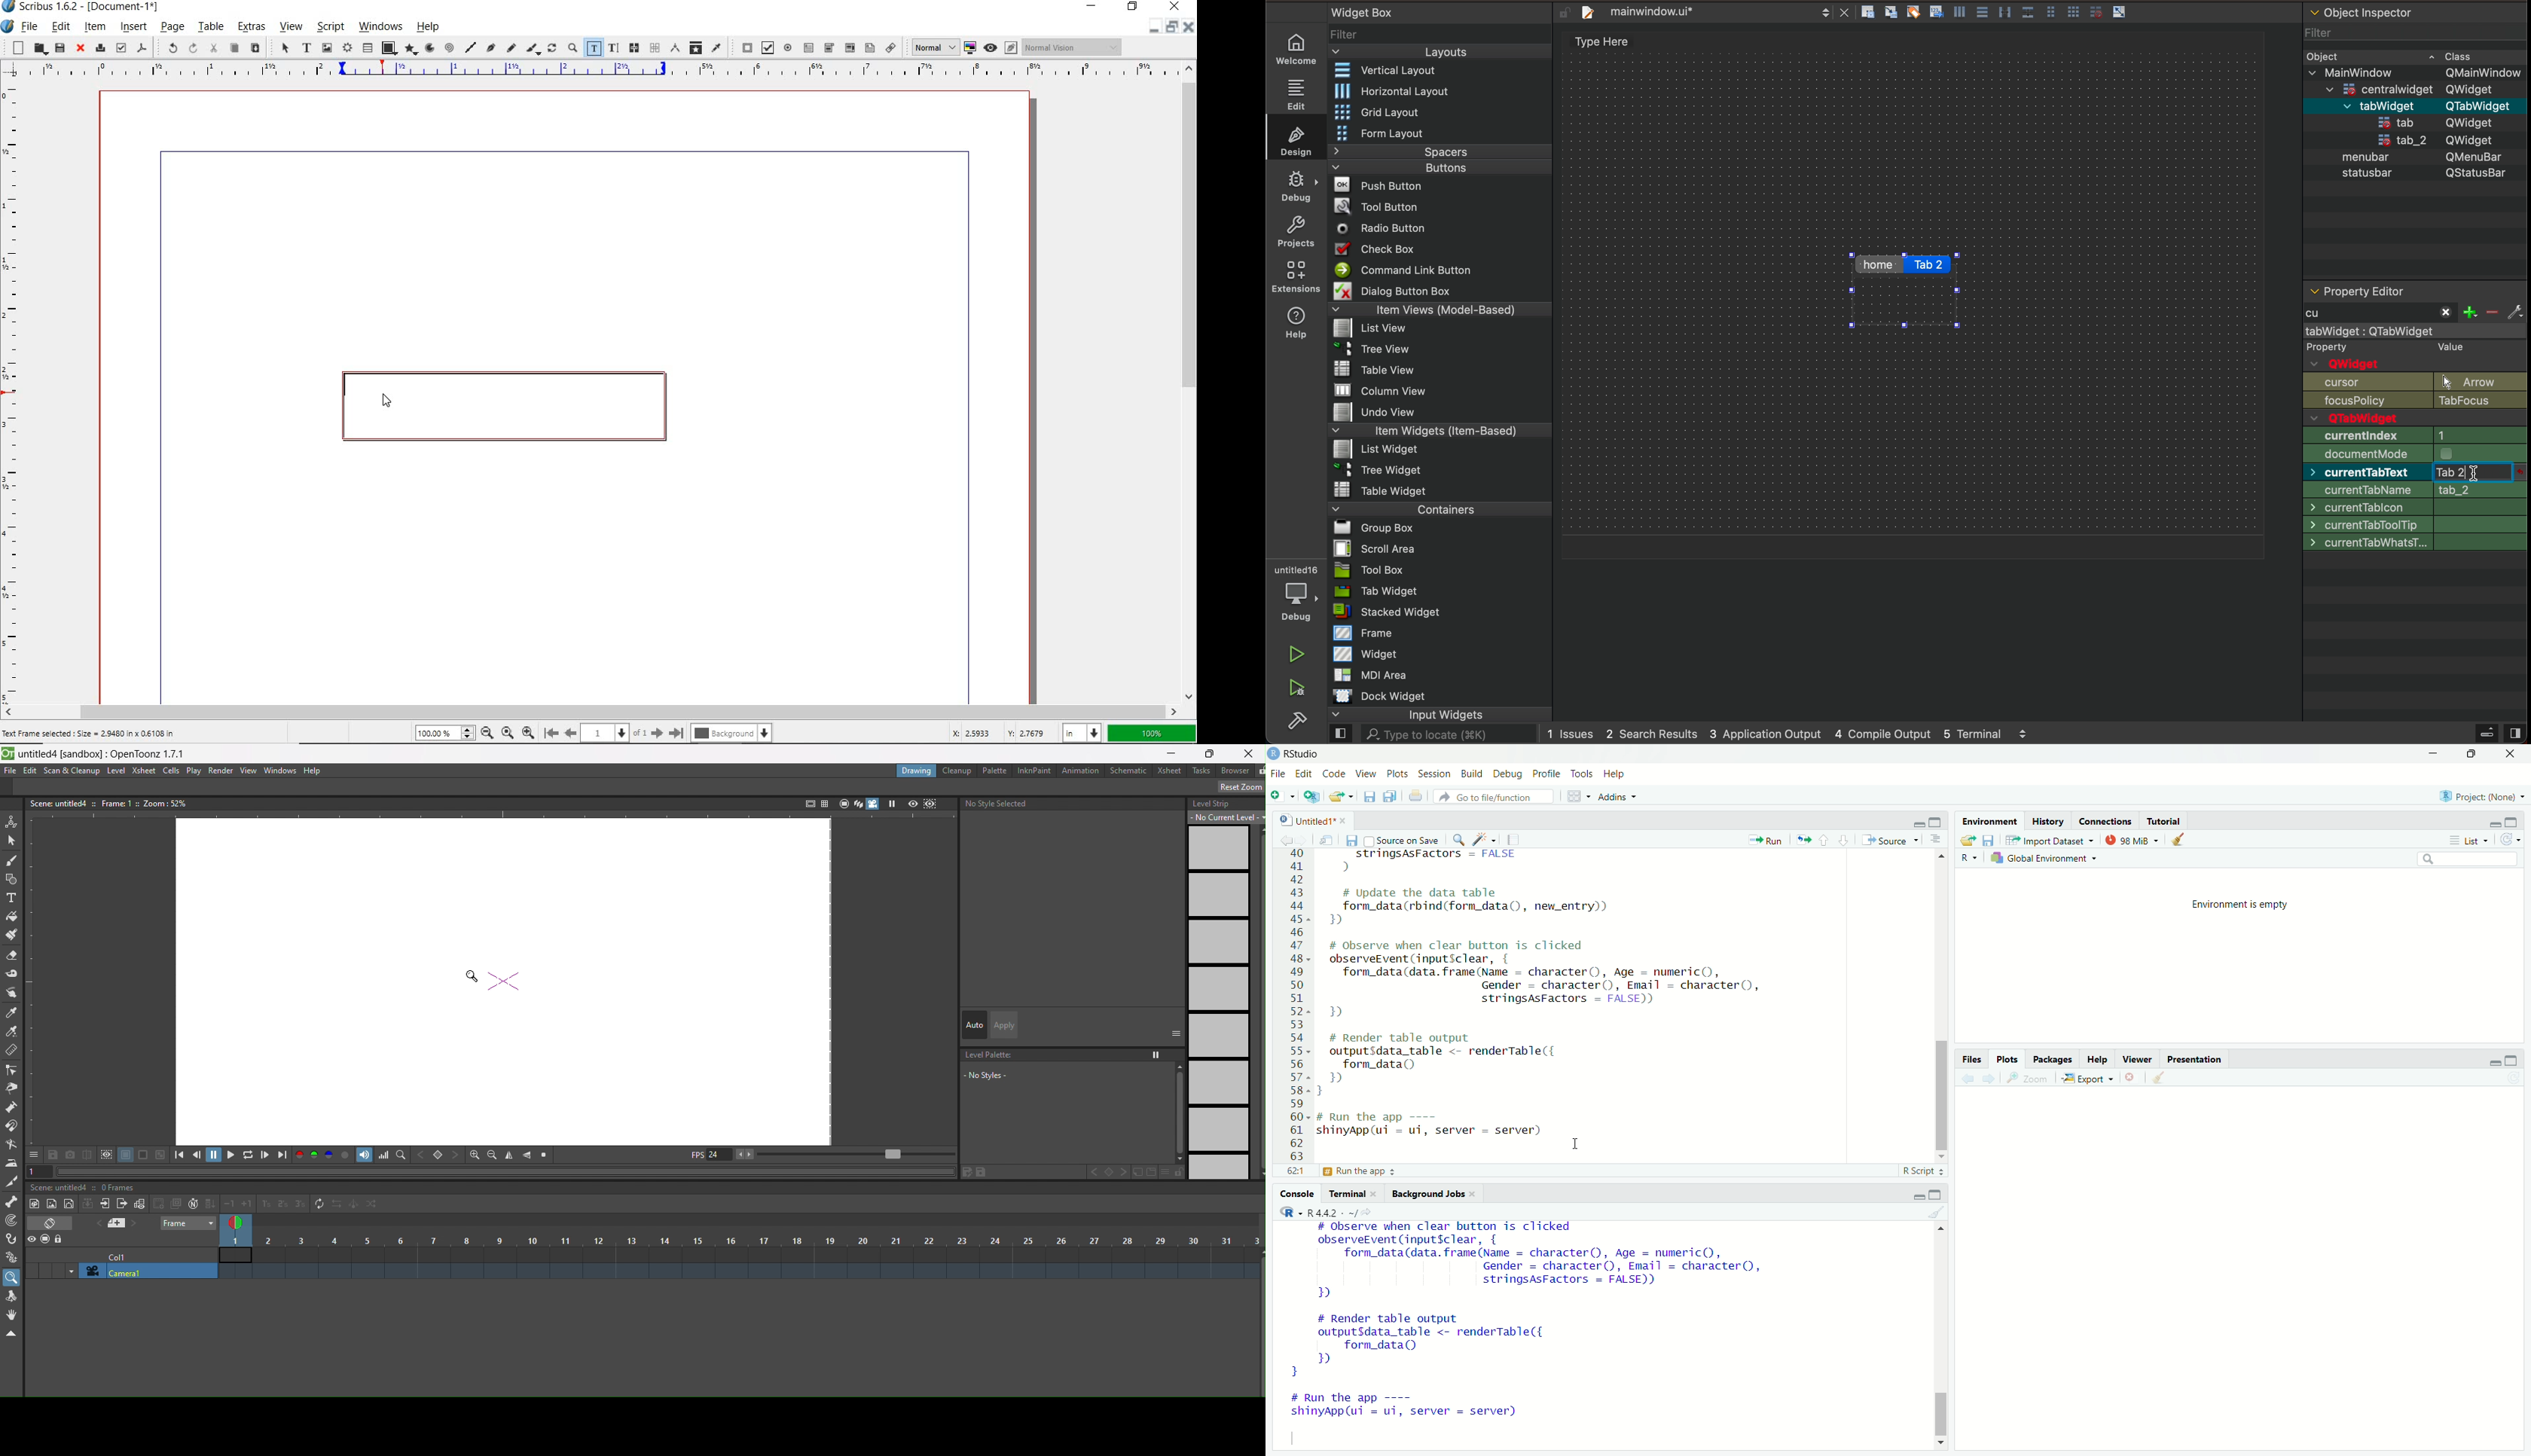  I want to click on bender tool, so click(14, 1144).